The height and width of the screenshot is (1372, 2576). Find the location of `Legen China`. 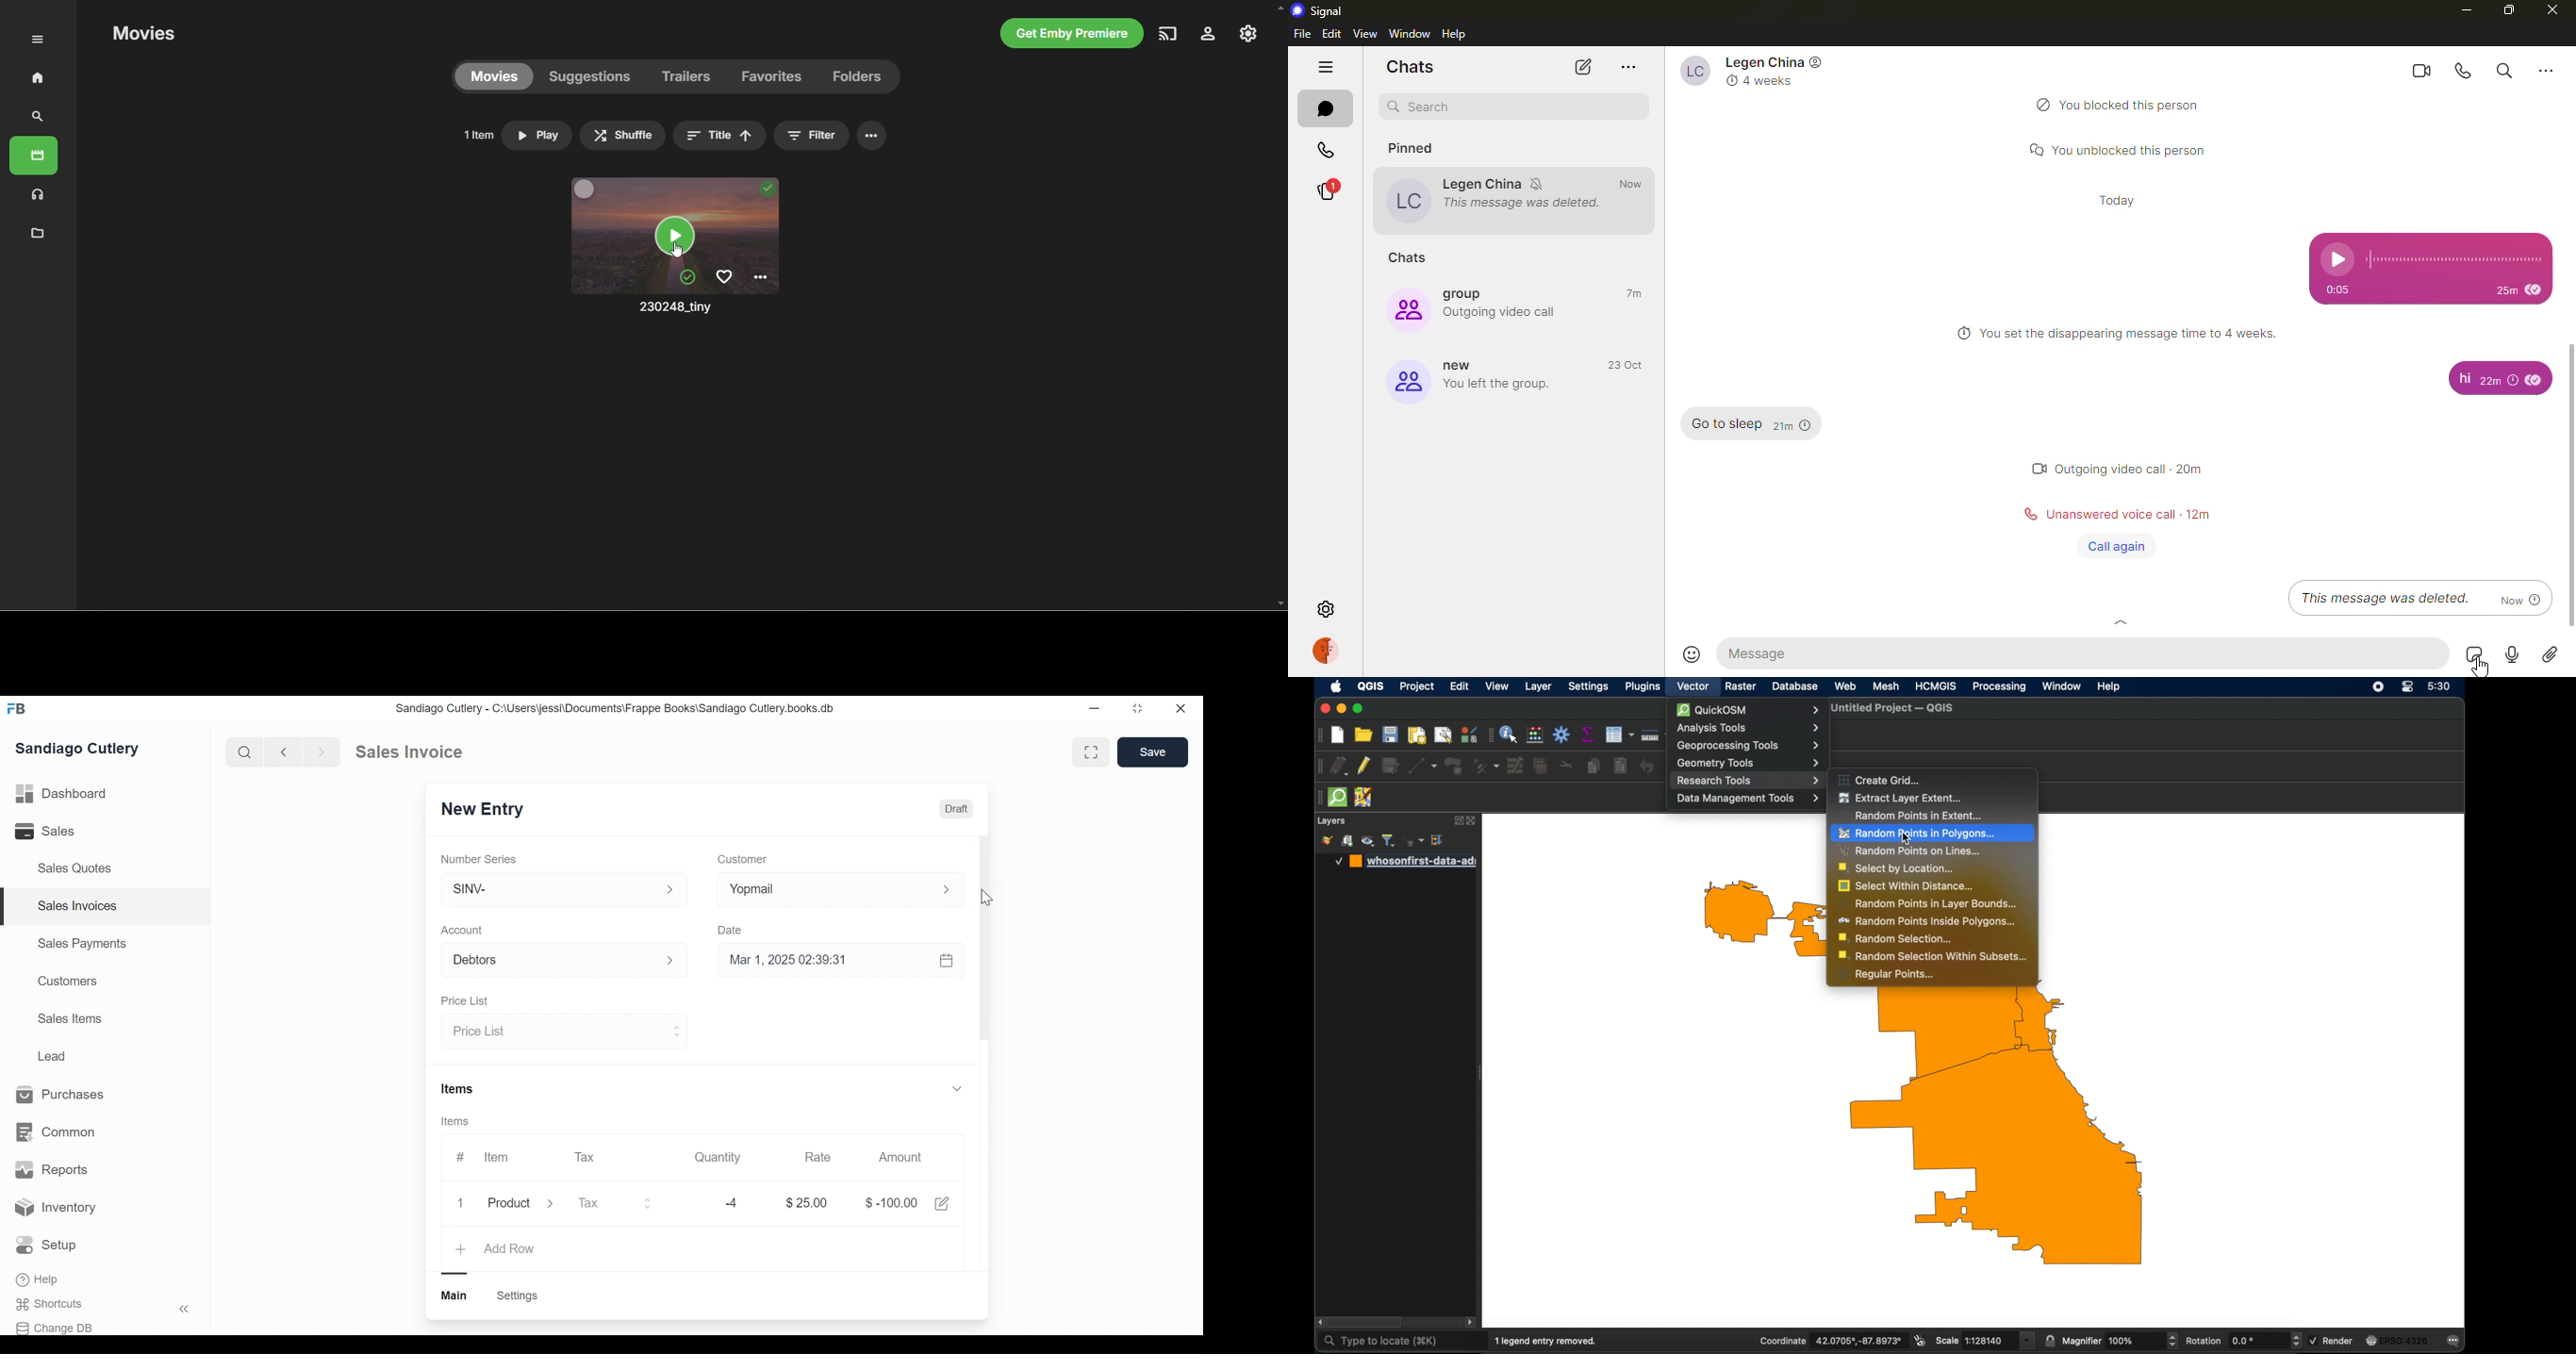

Legen China is located at coordinates (1693, 72).